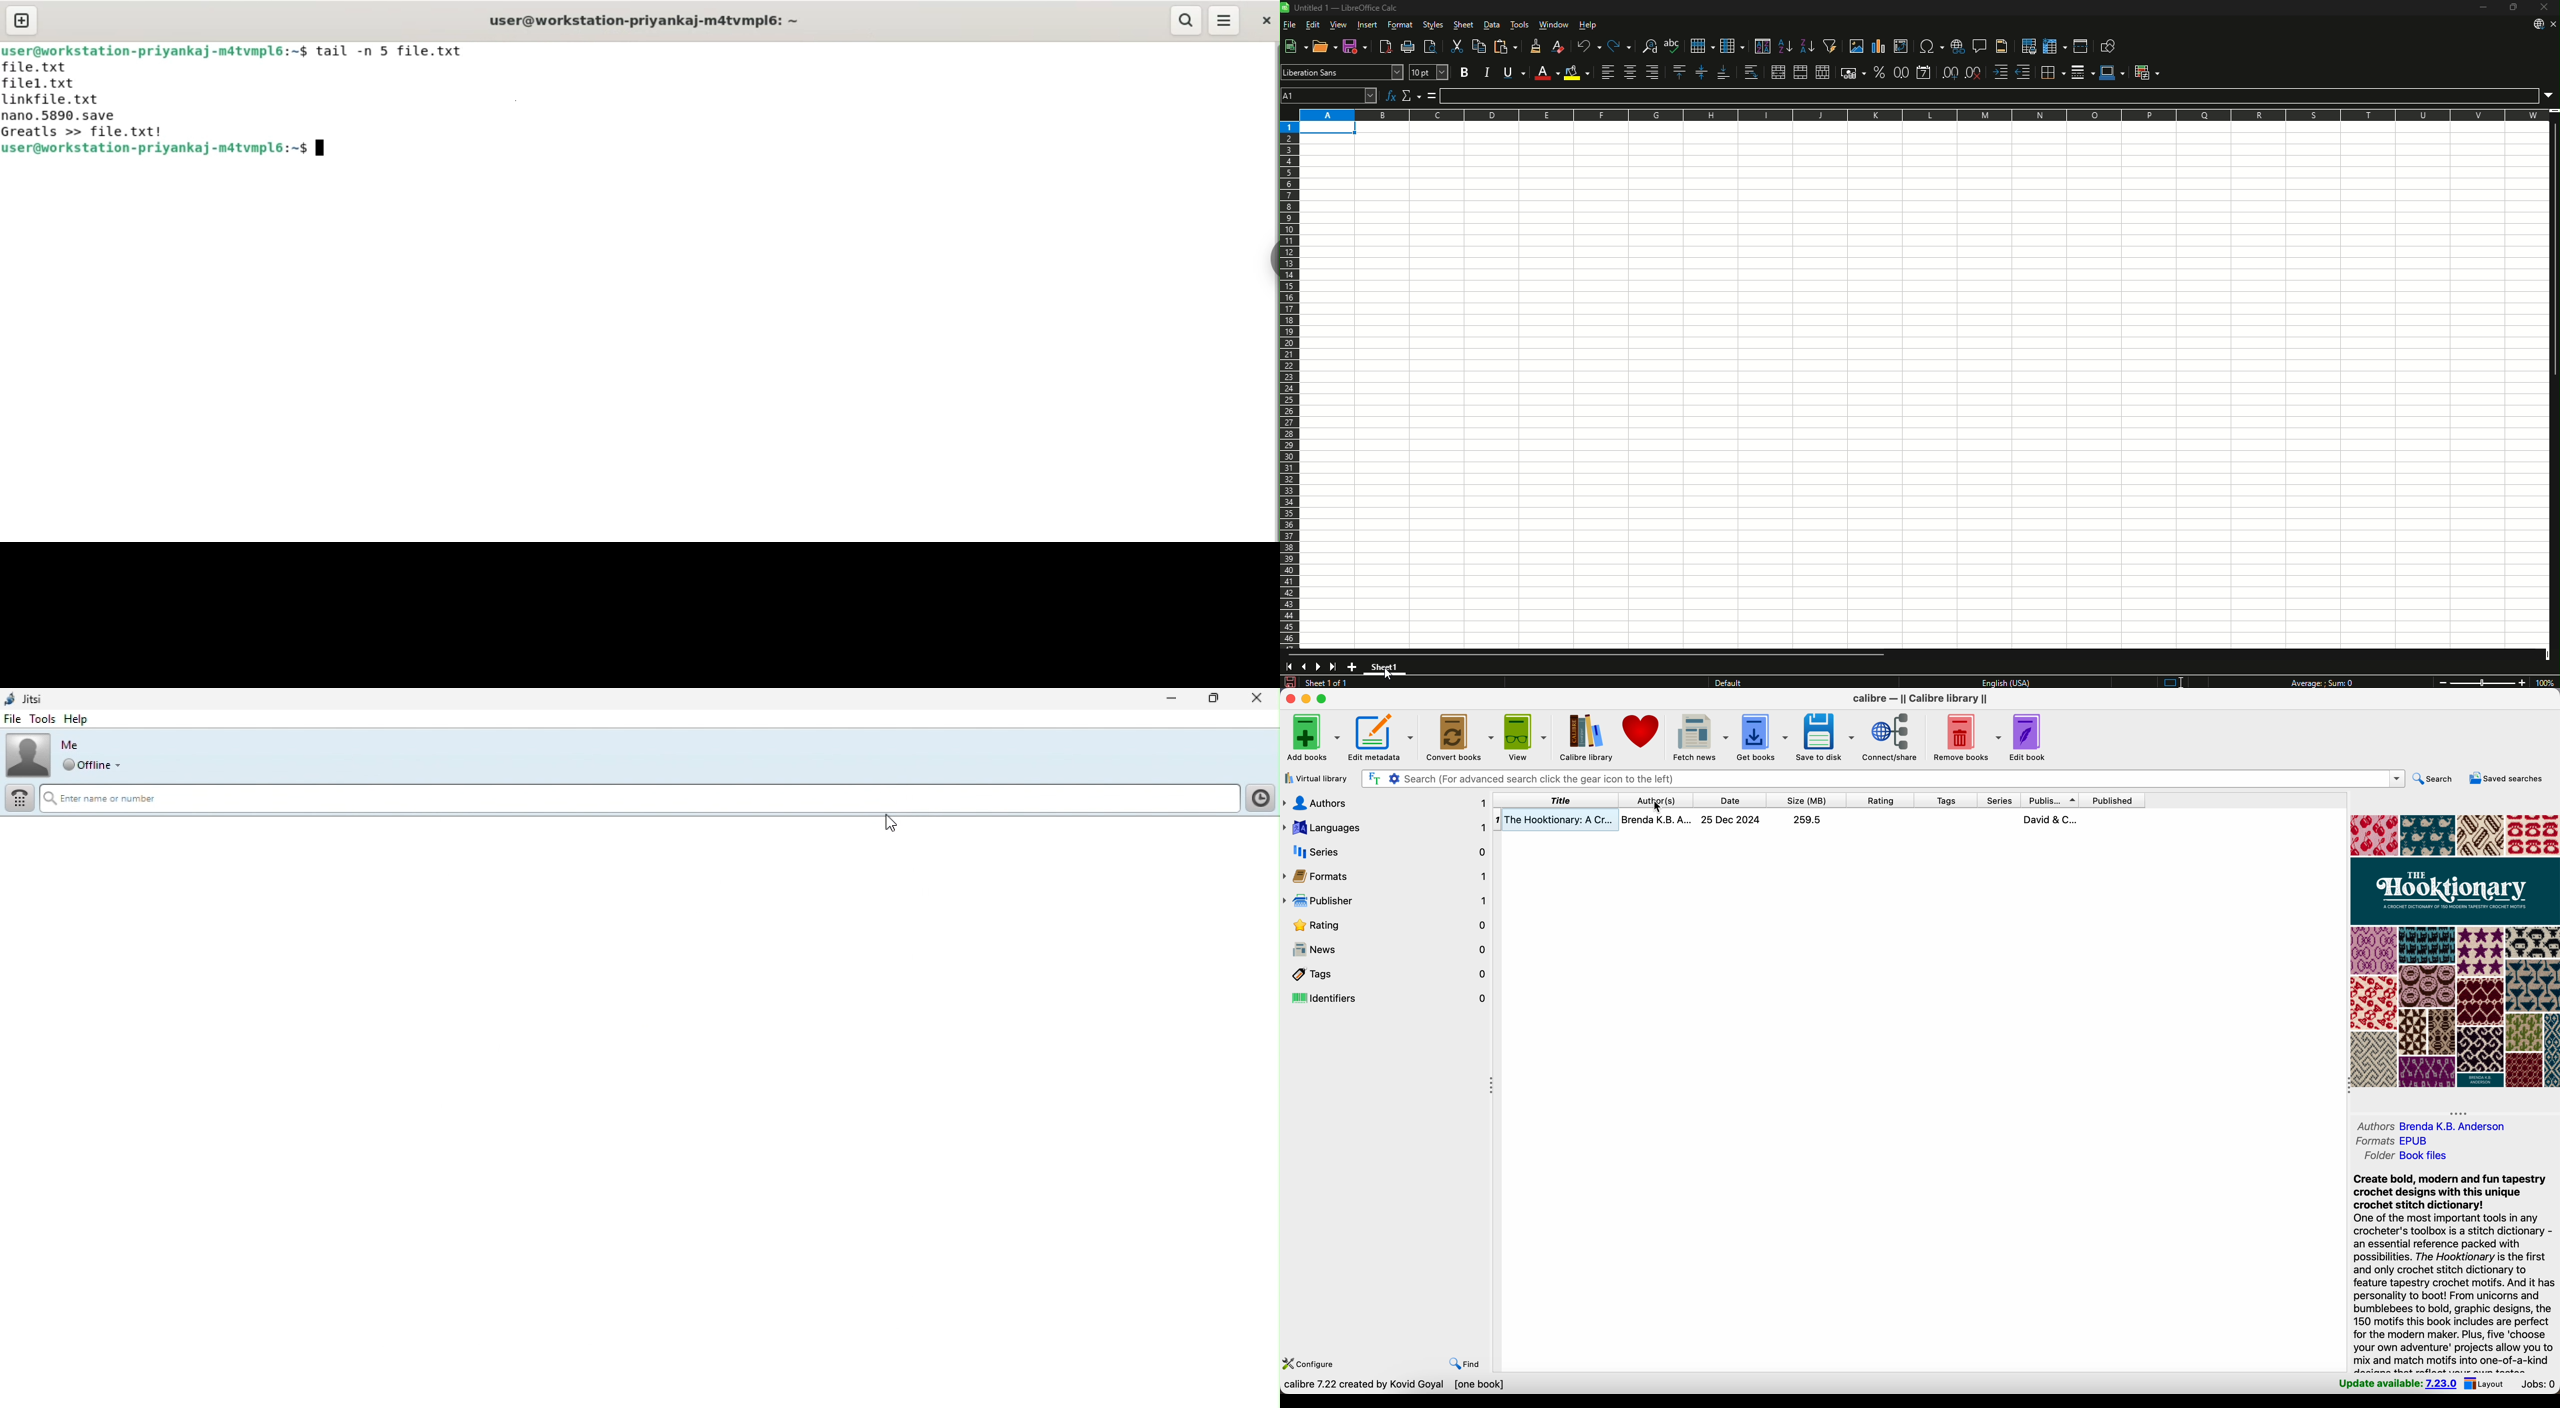 The height and width of the screenshot is (1428, 2576). I want to click on publisher, so click(2051, 800).